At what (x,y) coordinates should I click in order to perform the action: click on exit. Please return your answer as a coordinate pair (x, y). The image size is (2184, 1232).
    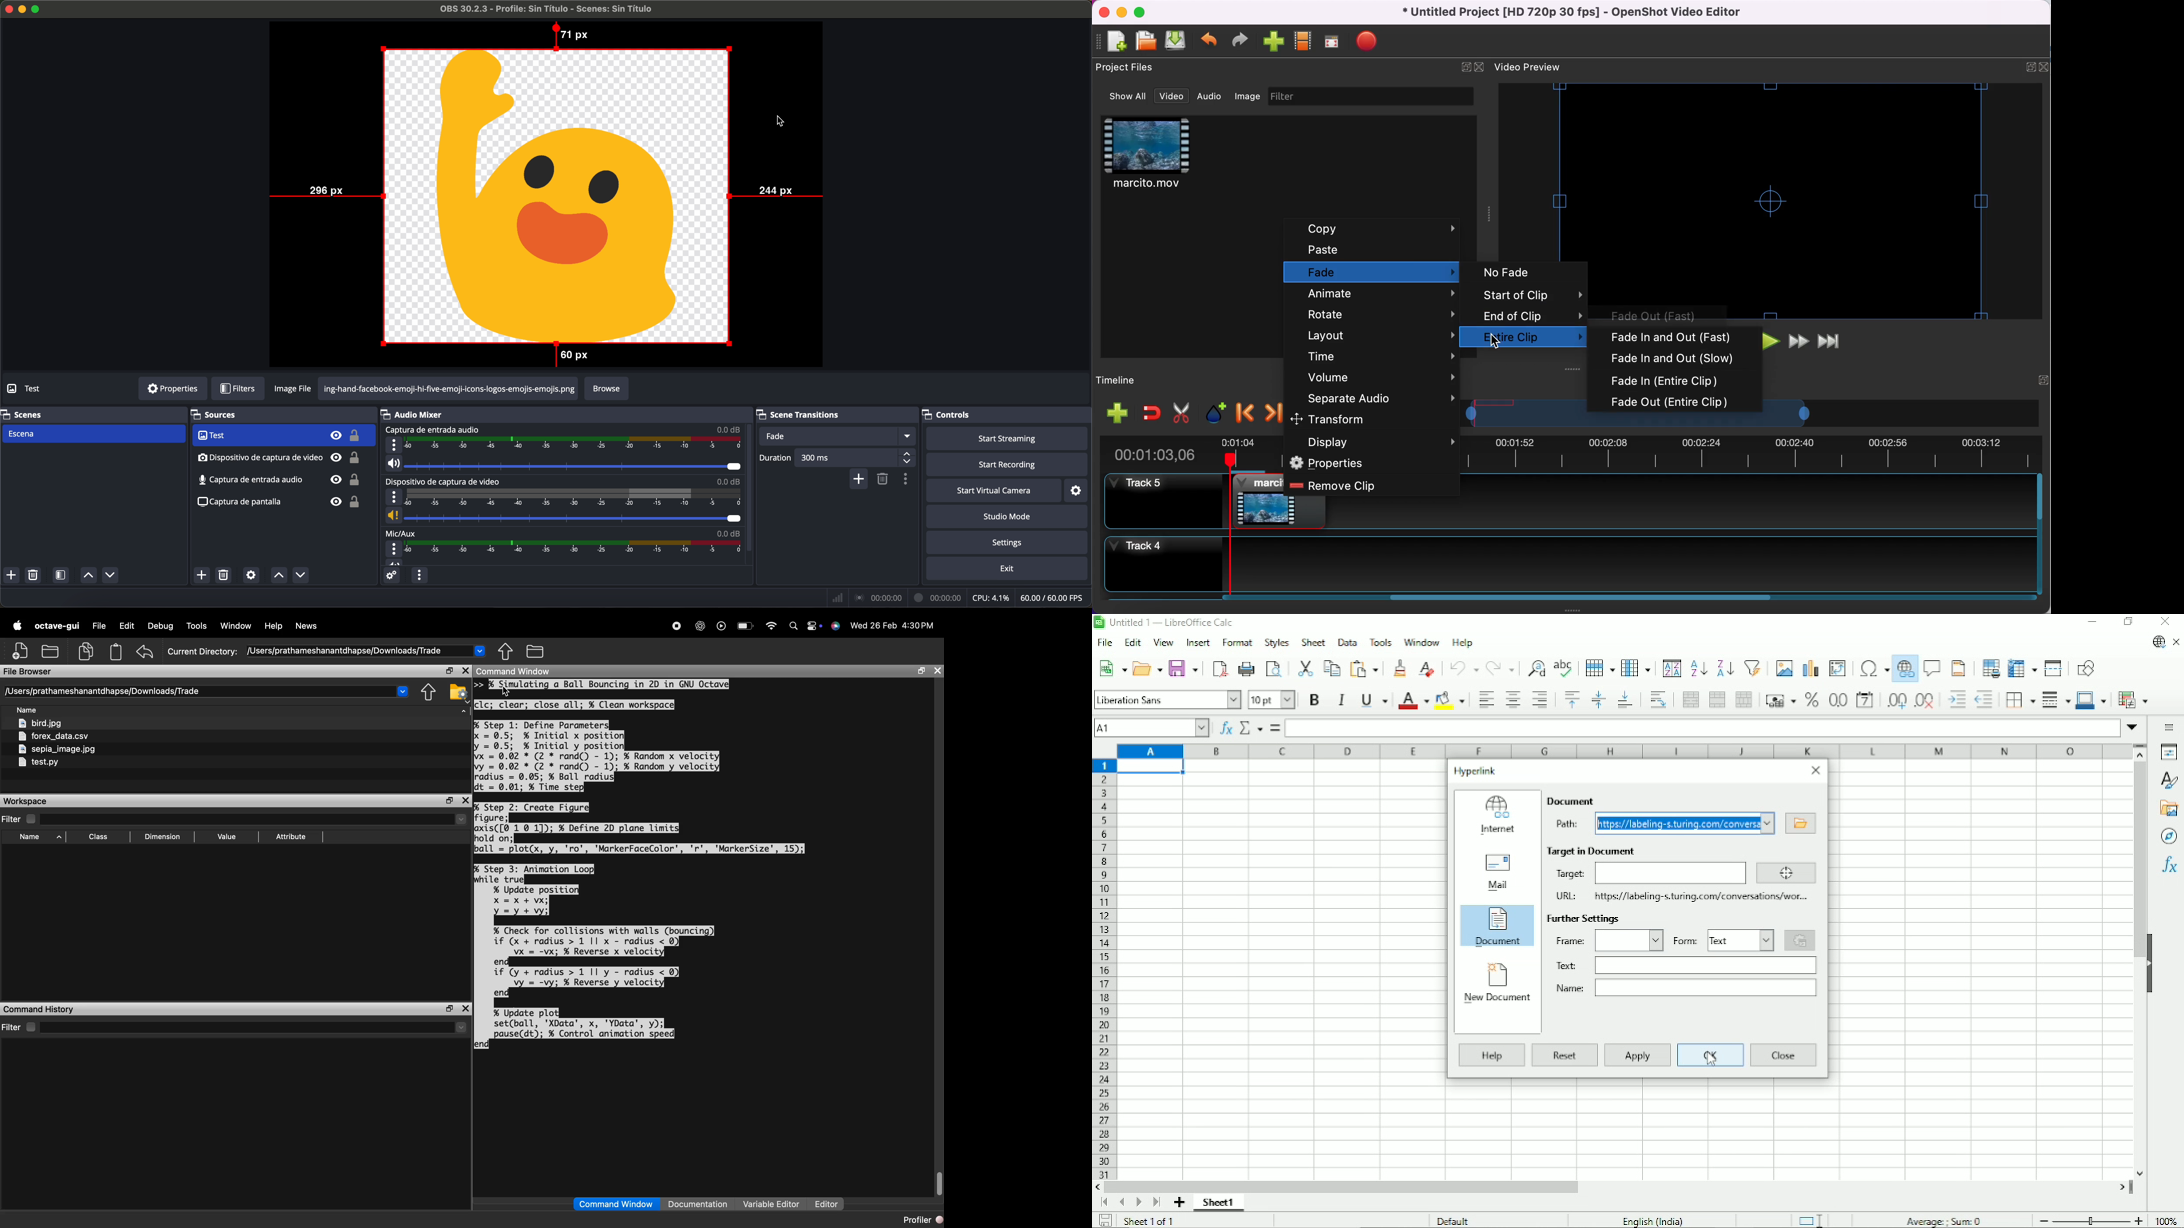
    Looking at the image, I should click on (1008, 570).